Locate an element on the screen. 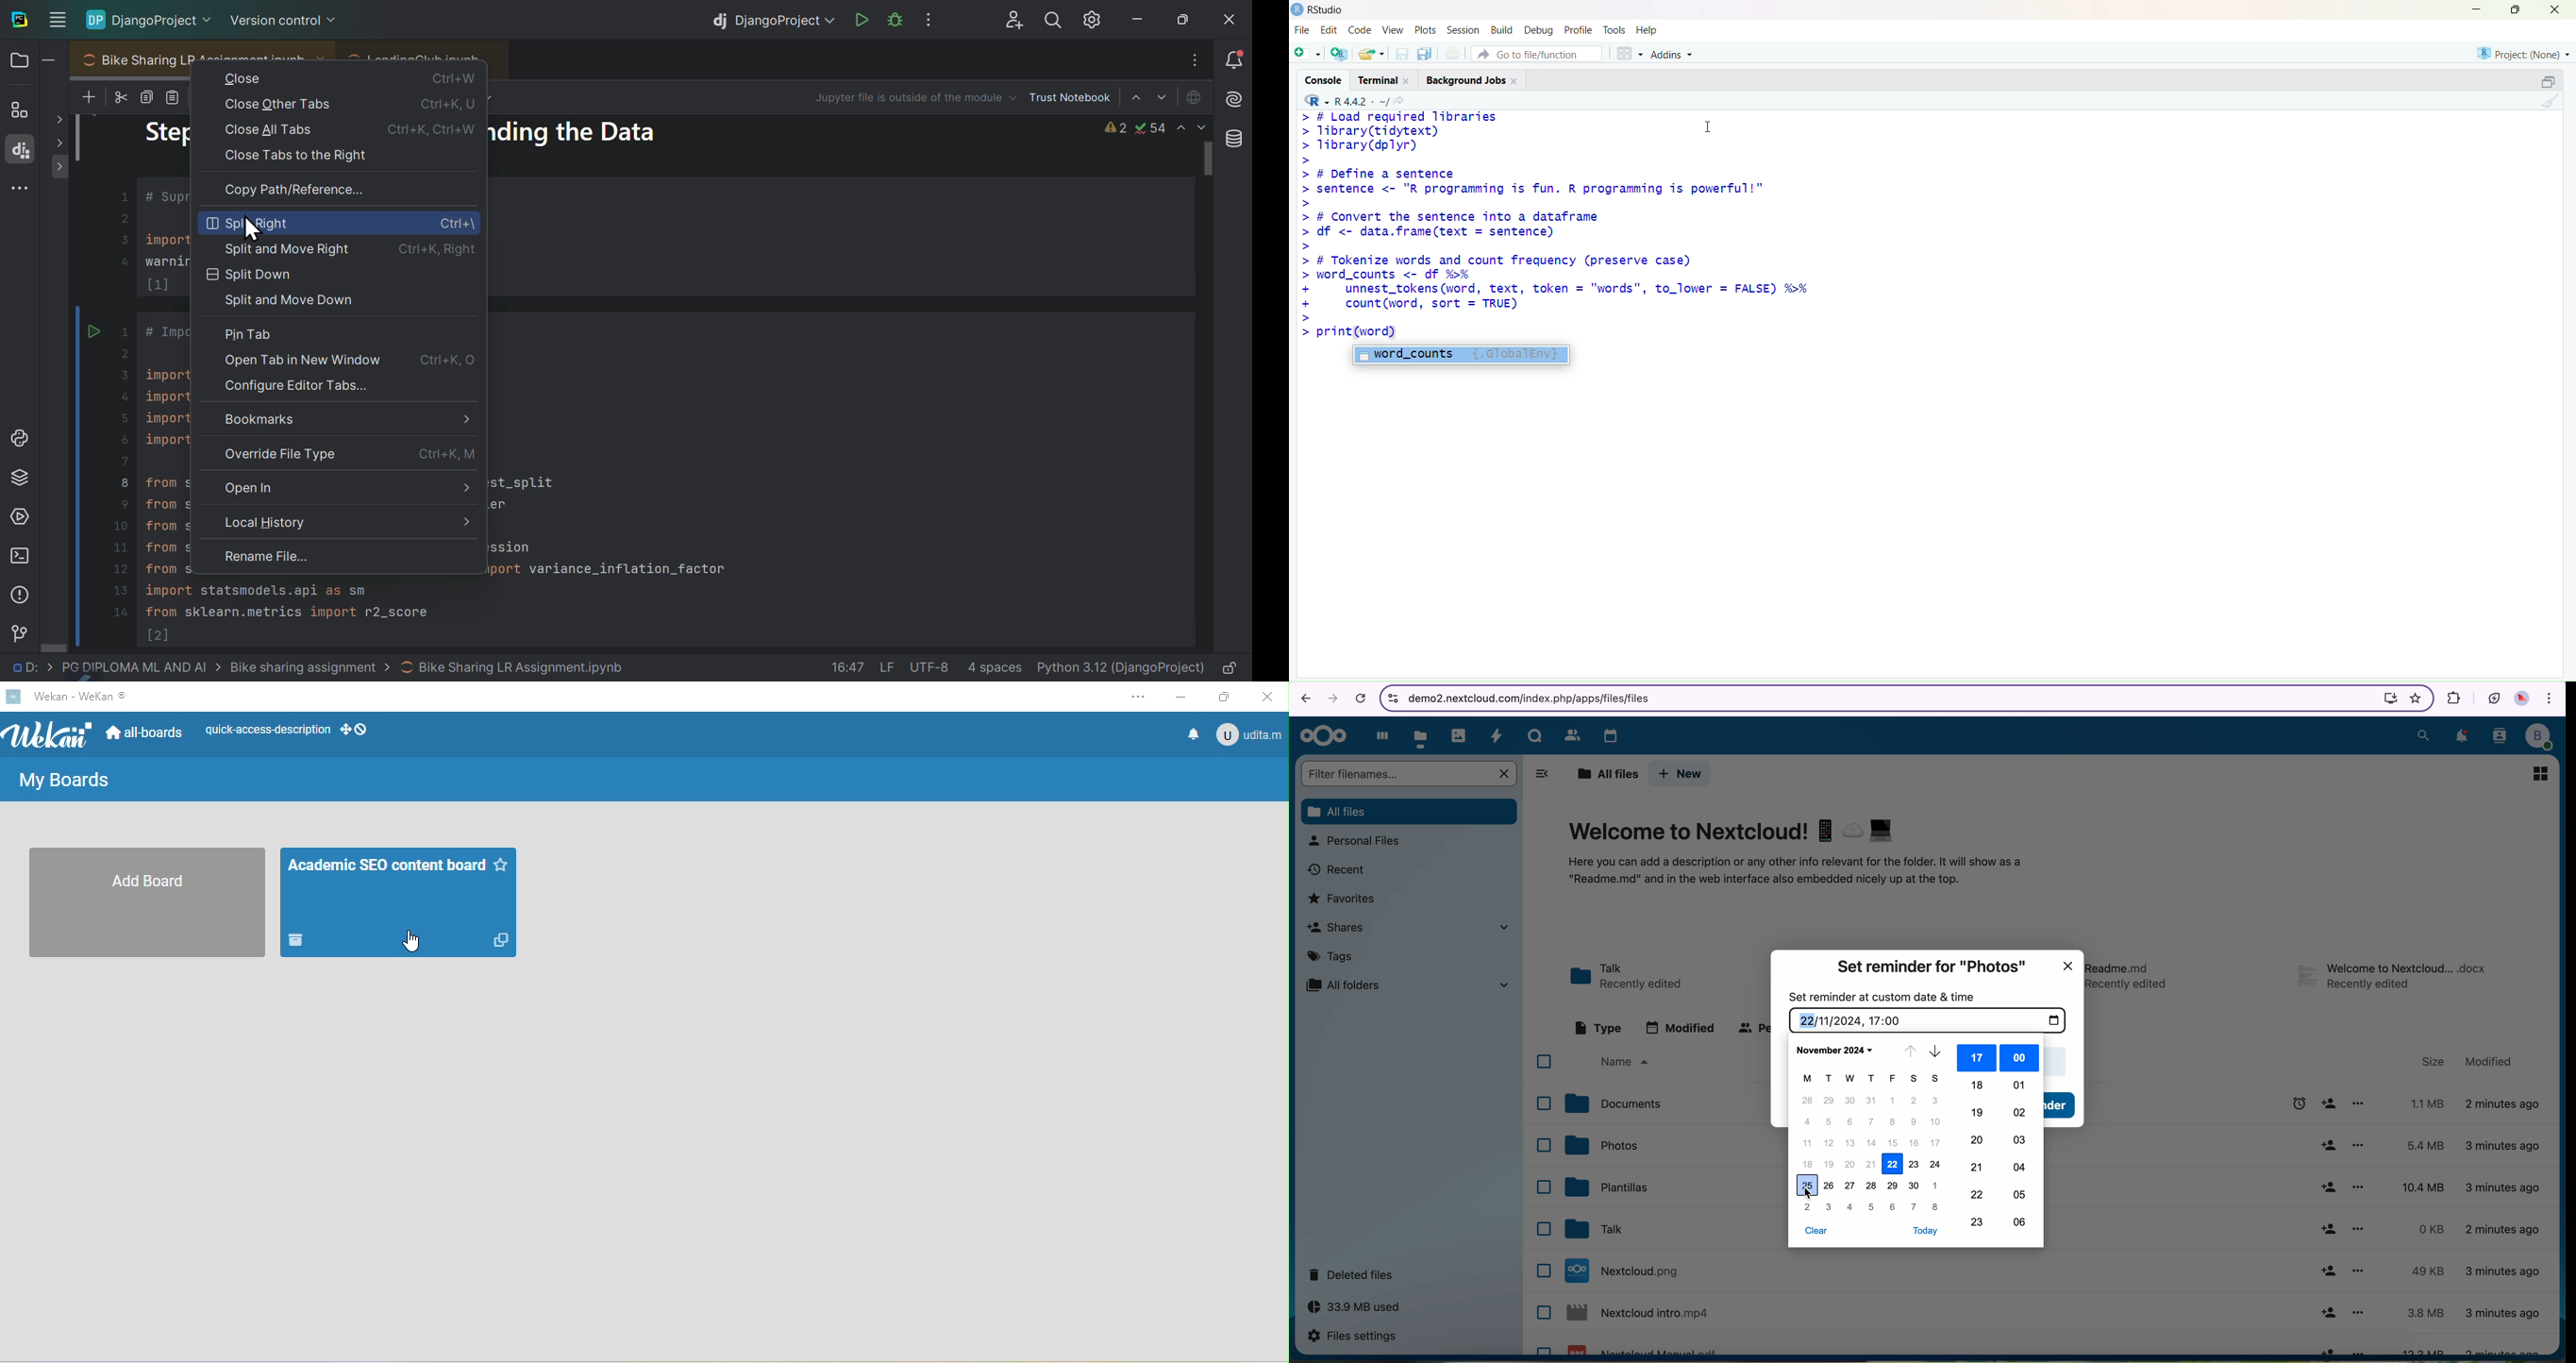 The height and width of the screenshot is (1372, 2576). new button is located at coordinates (1682, 774).